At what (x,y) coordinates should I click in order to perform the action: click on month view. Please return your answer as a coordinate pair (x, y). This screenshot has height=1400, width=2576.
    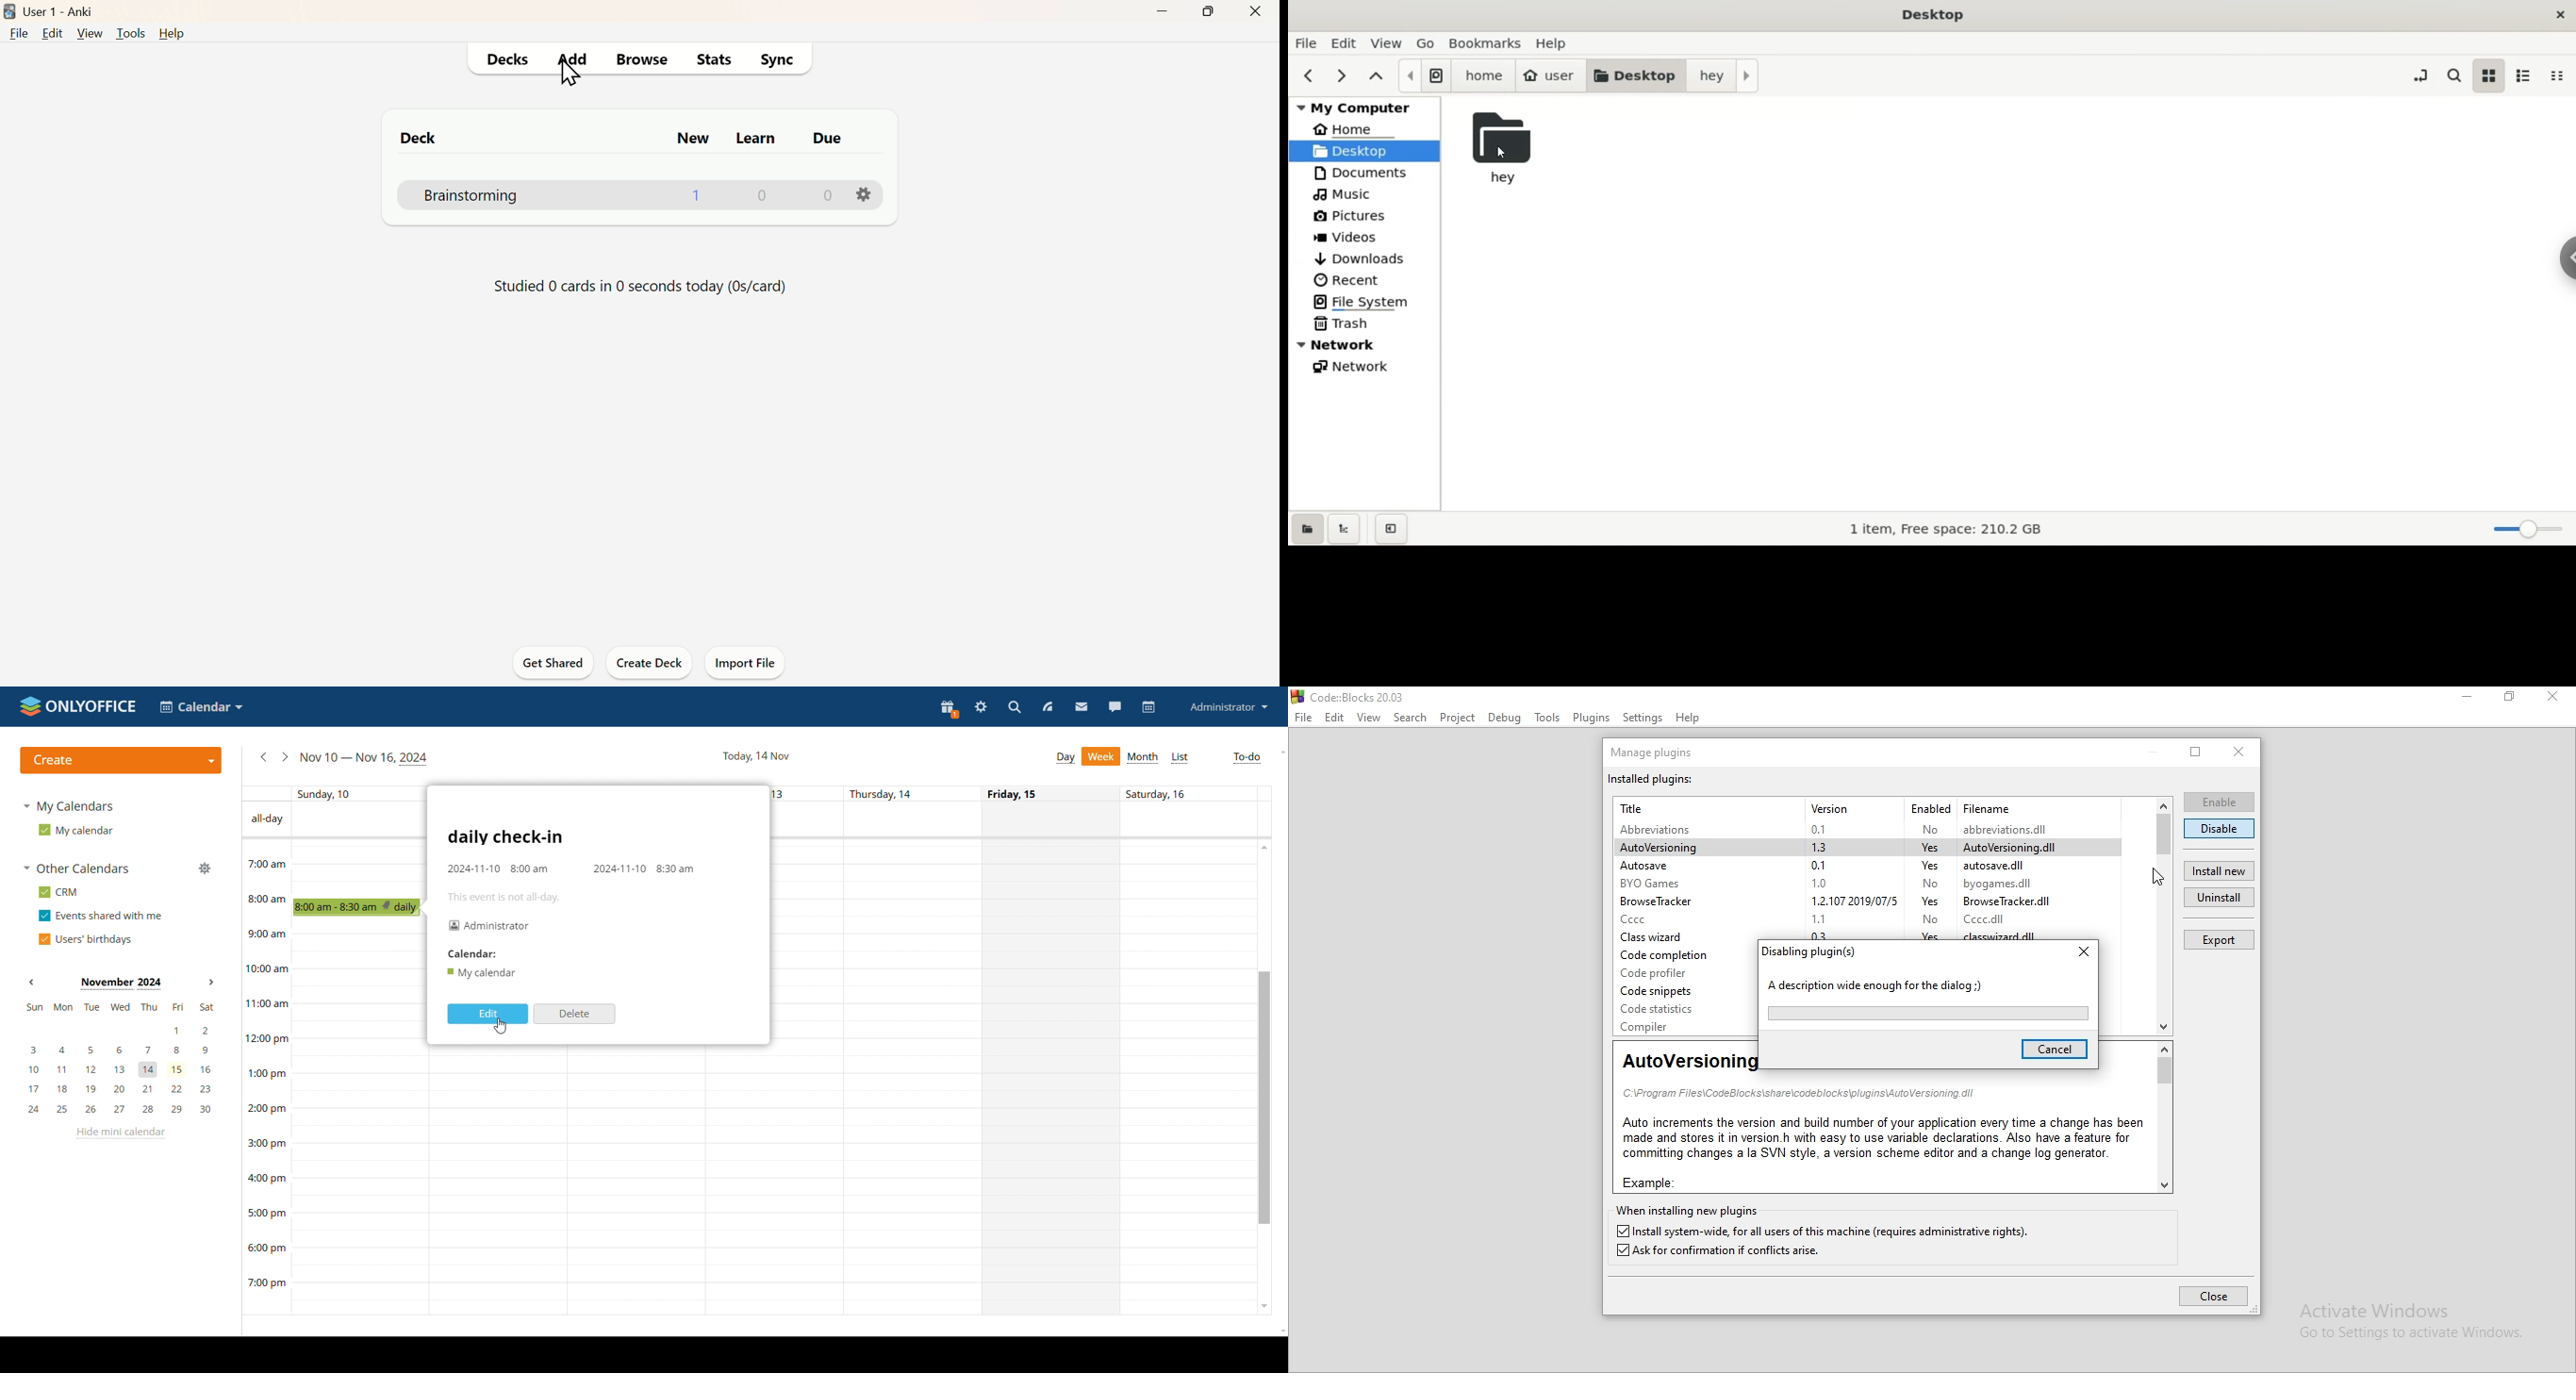
    Looking at the image, I should click on (1142, 758).